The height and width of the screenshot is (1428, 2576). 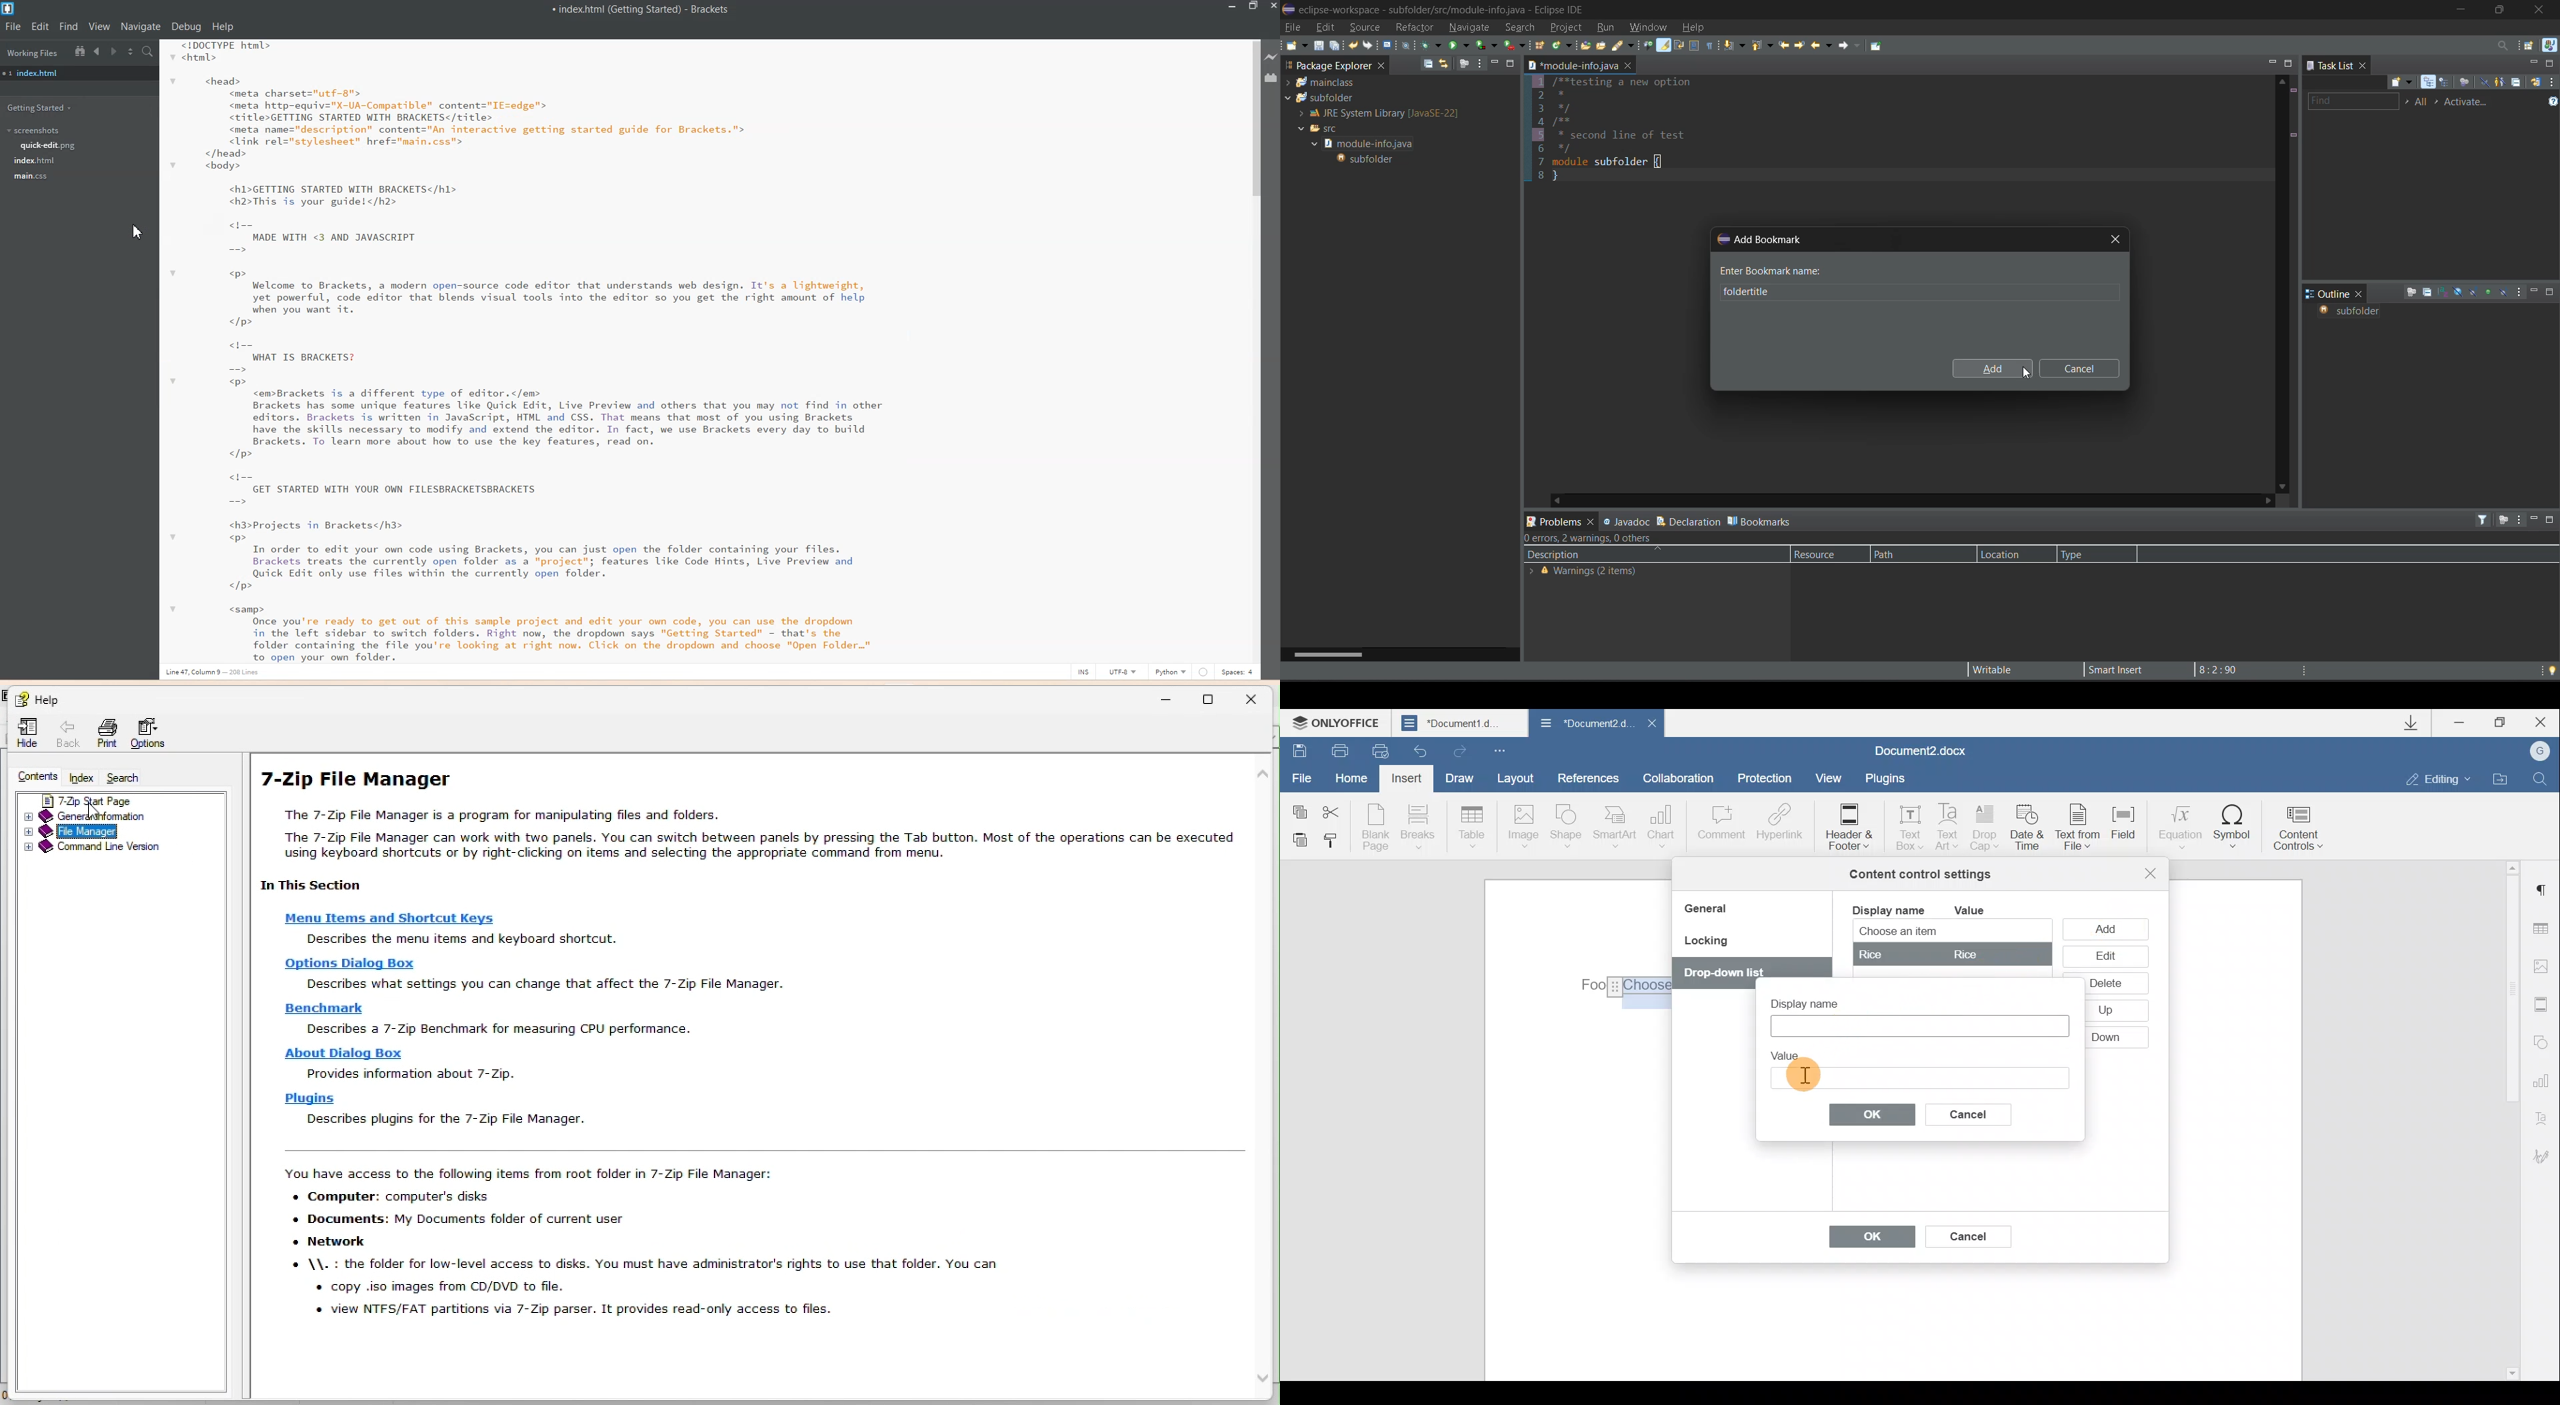 I want to click on , so click(x=2107, y=1036).